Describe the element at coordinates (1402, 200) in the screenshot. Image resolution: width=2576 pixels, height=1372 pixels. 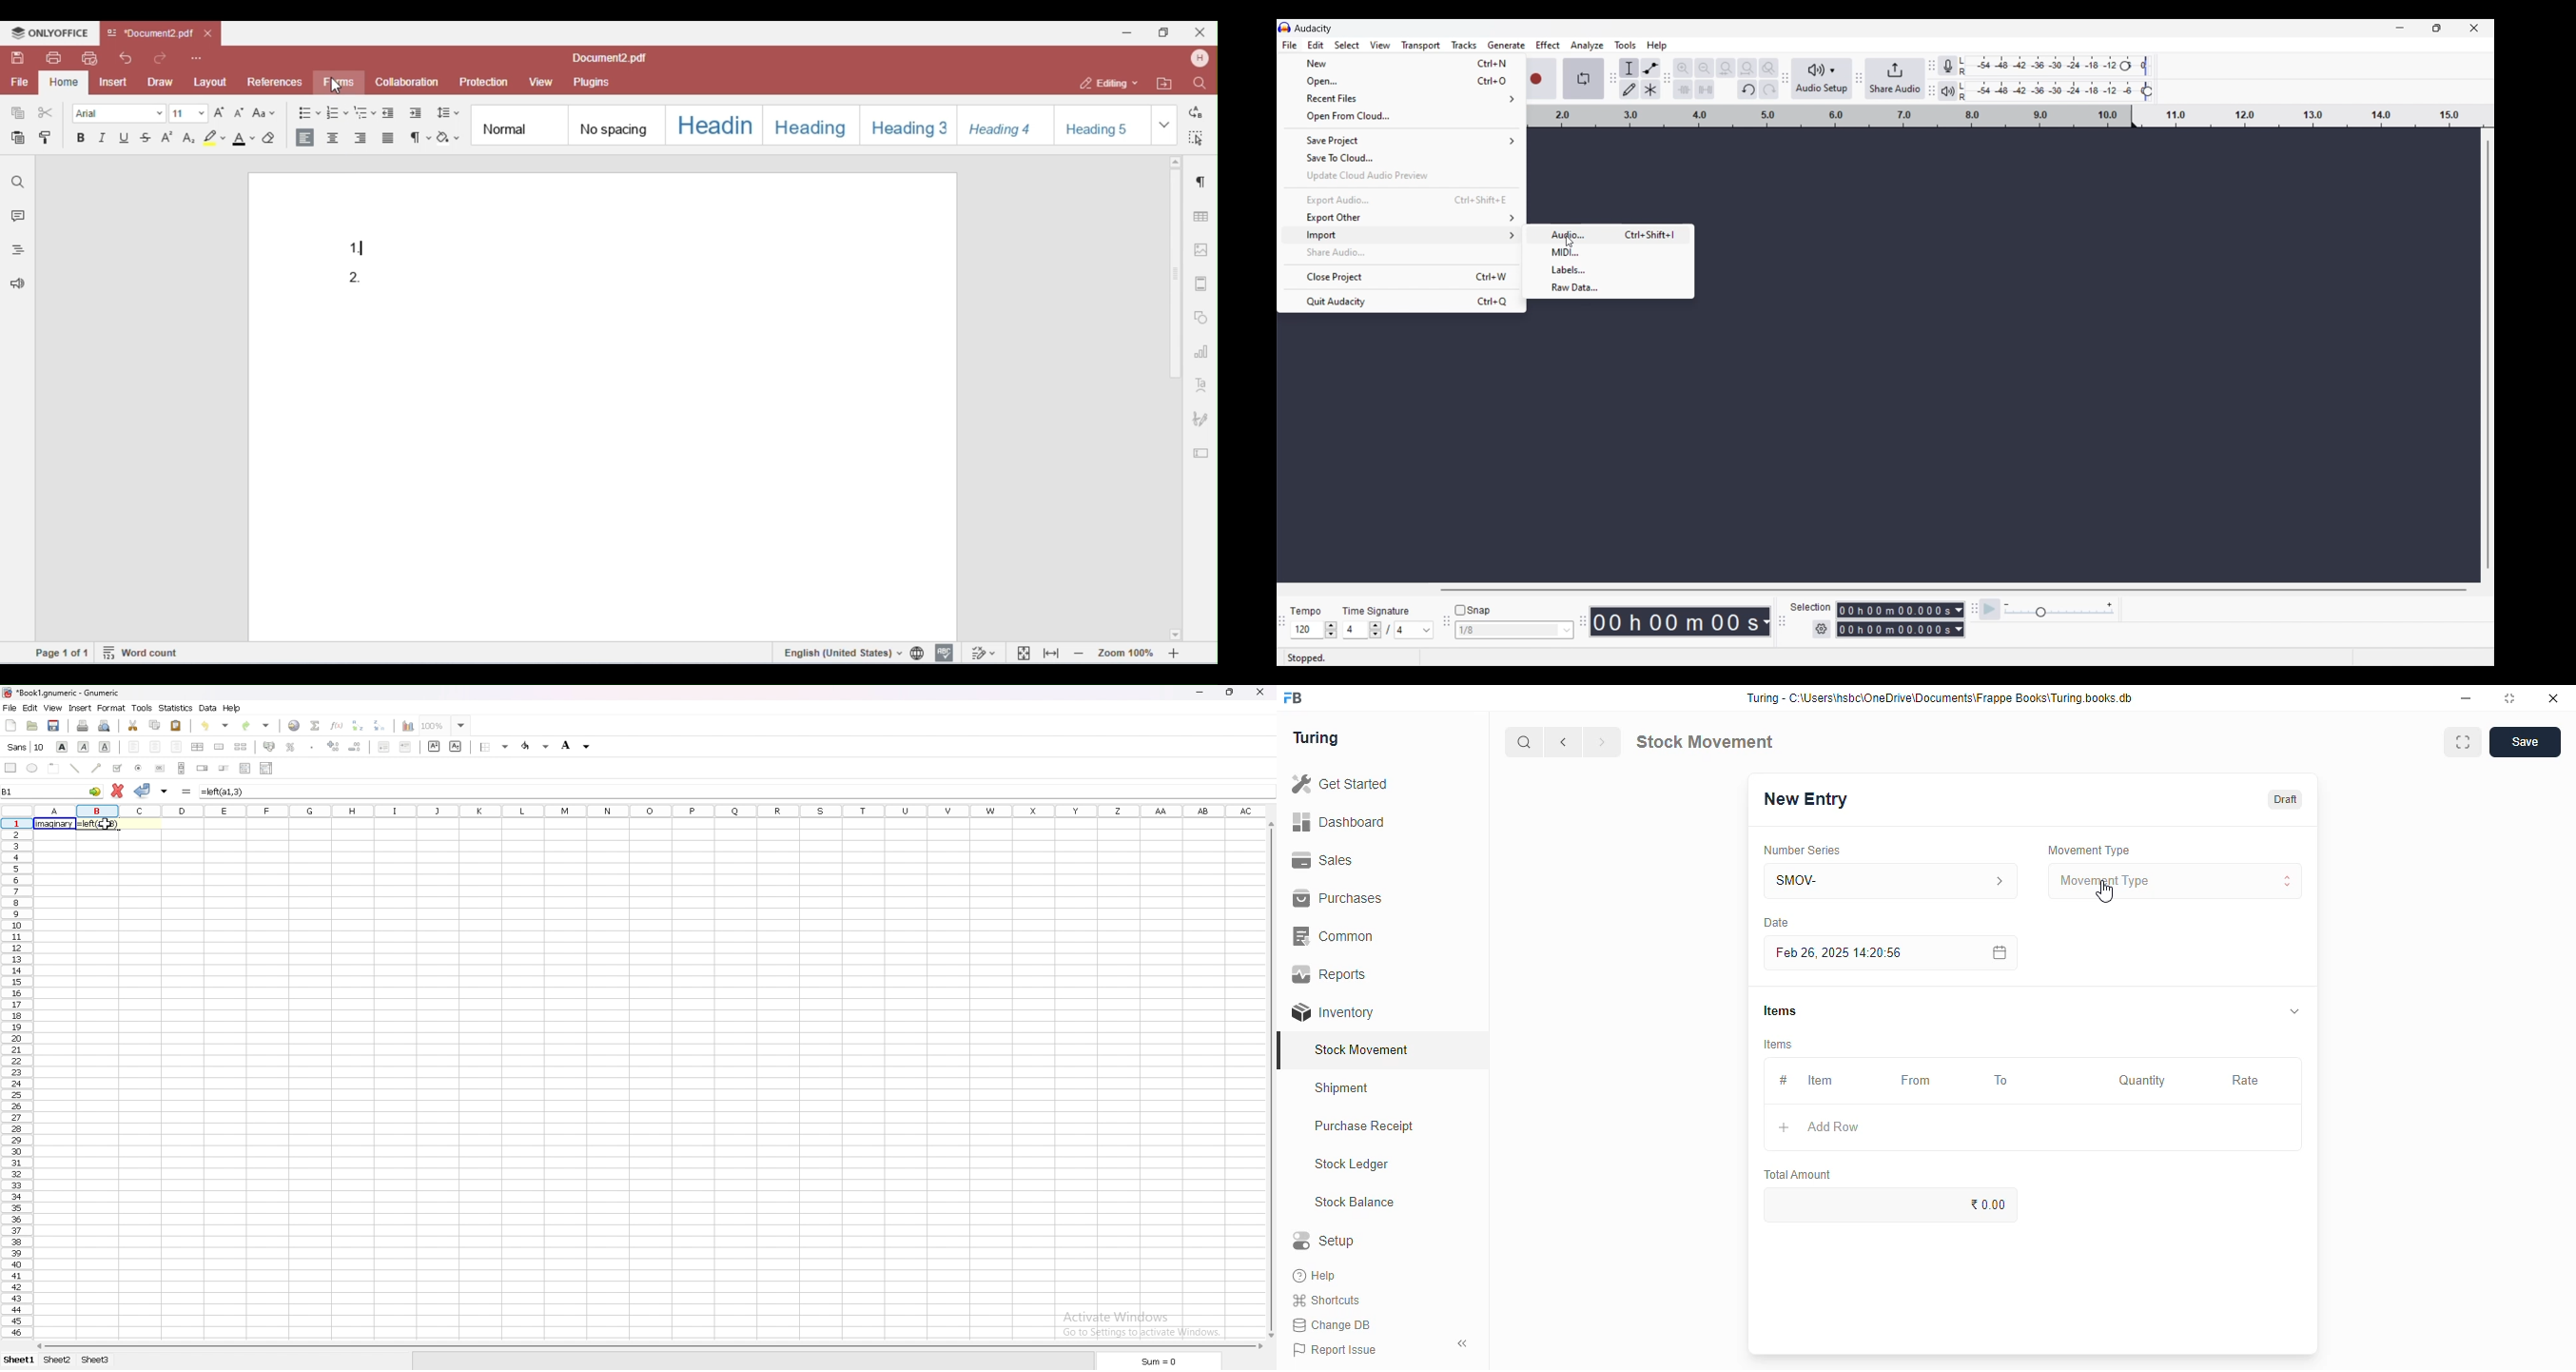
I see `Export audio   Ctrl+Shift+L` at that location.